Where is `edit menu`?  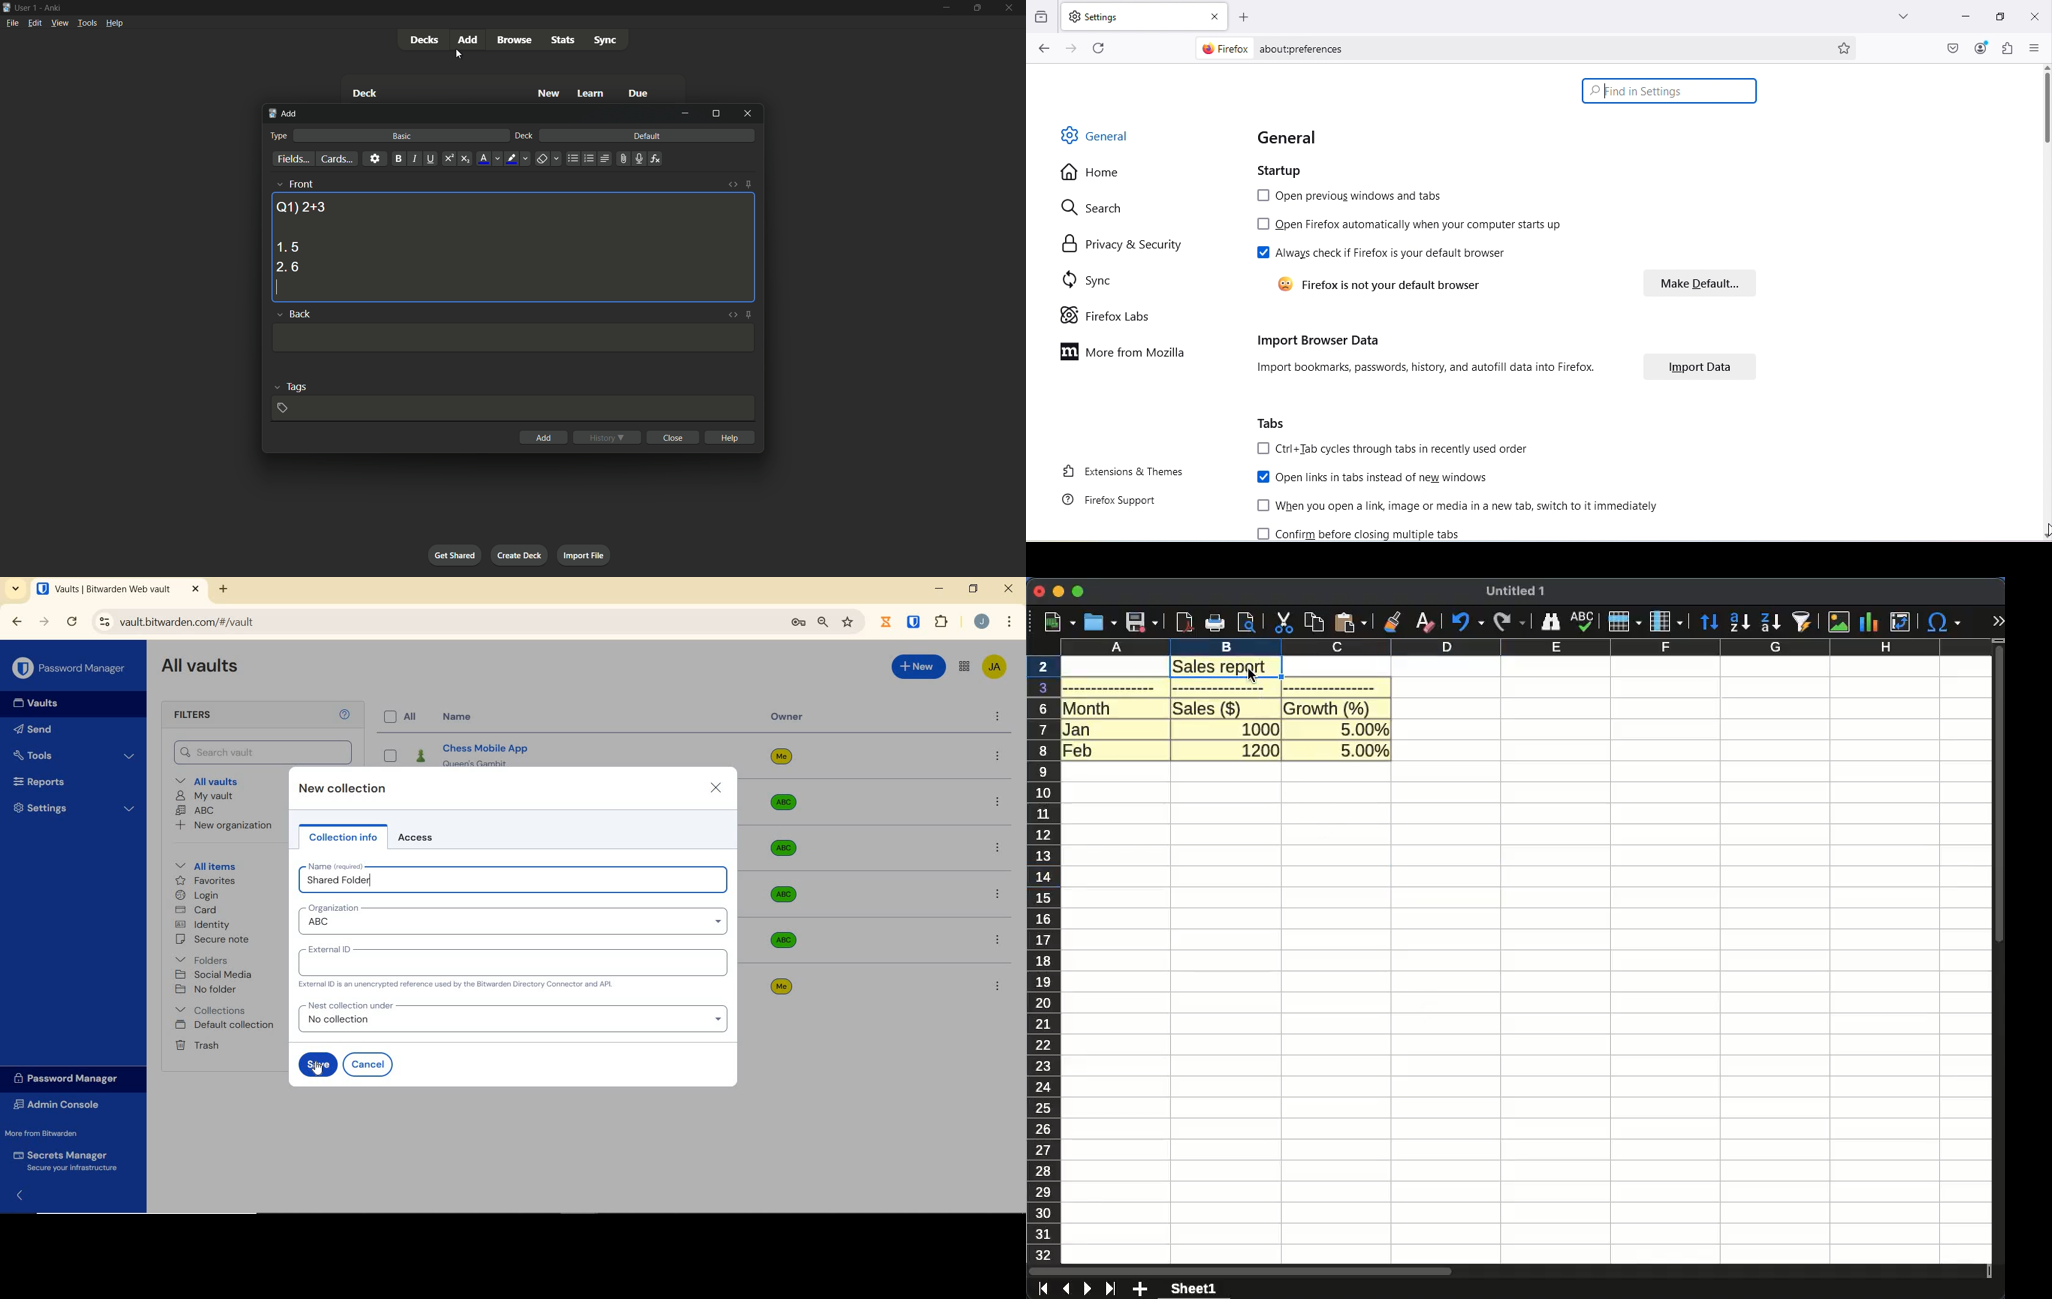 edit menu is located at coordinates (35, 22).